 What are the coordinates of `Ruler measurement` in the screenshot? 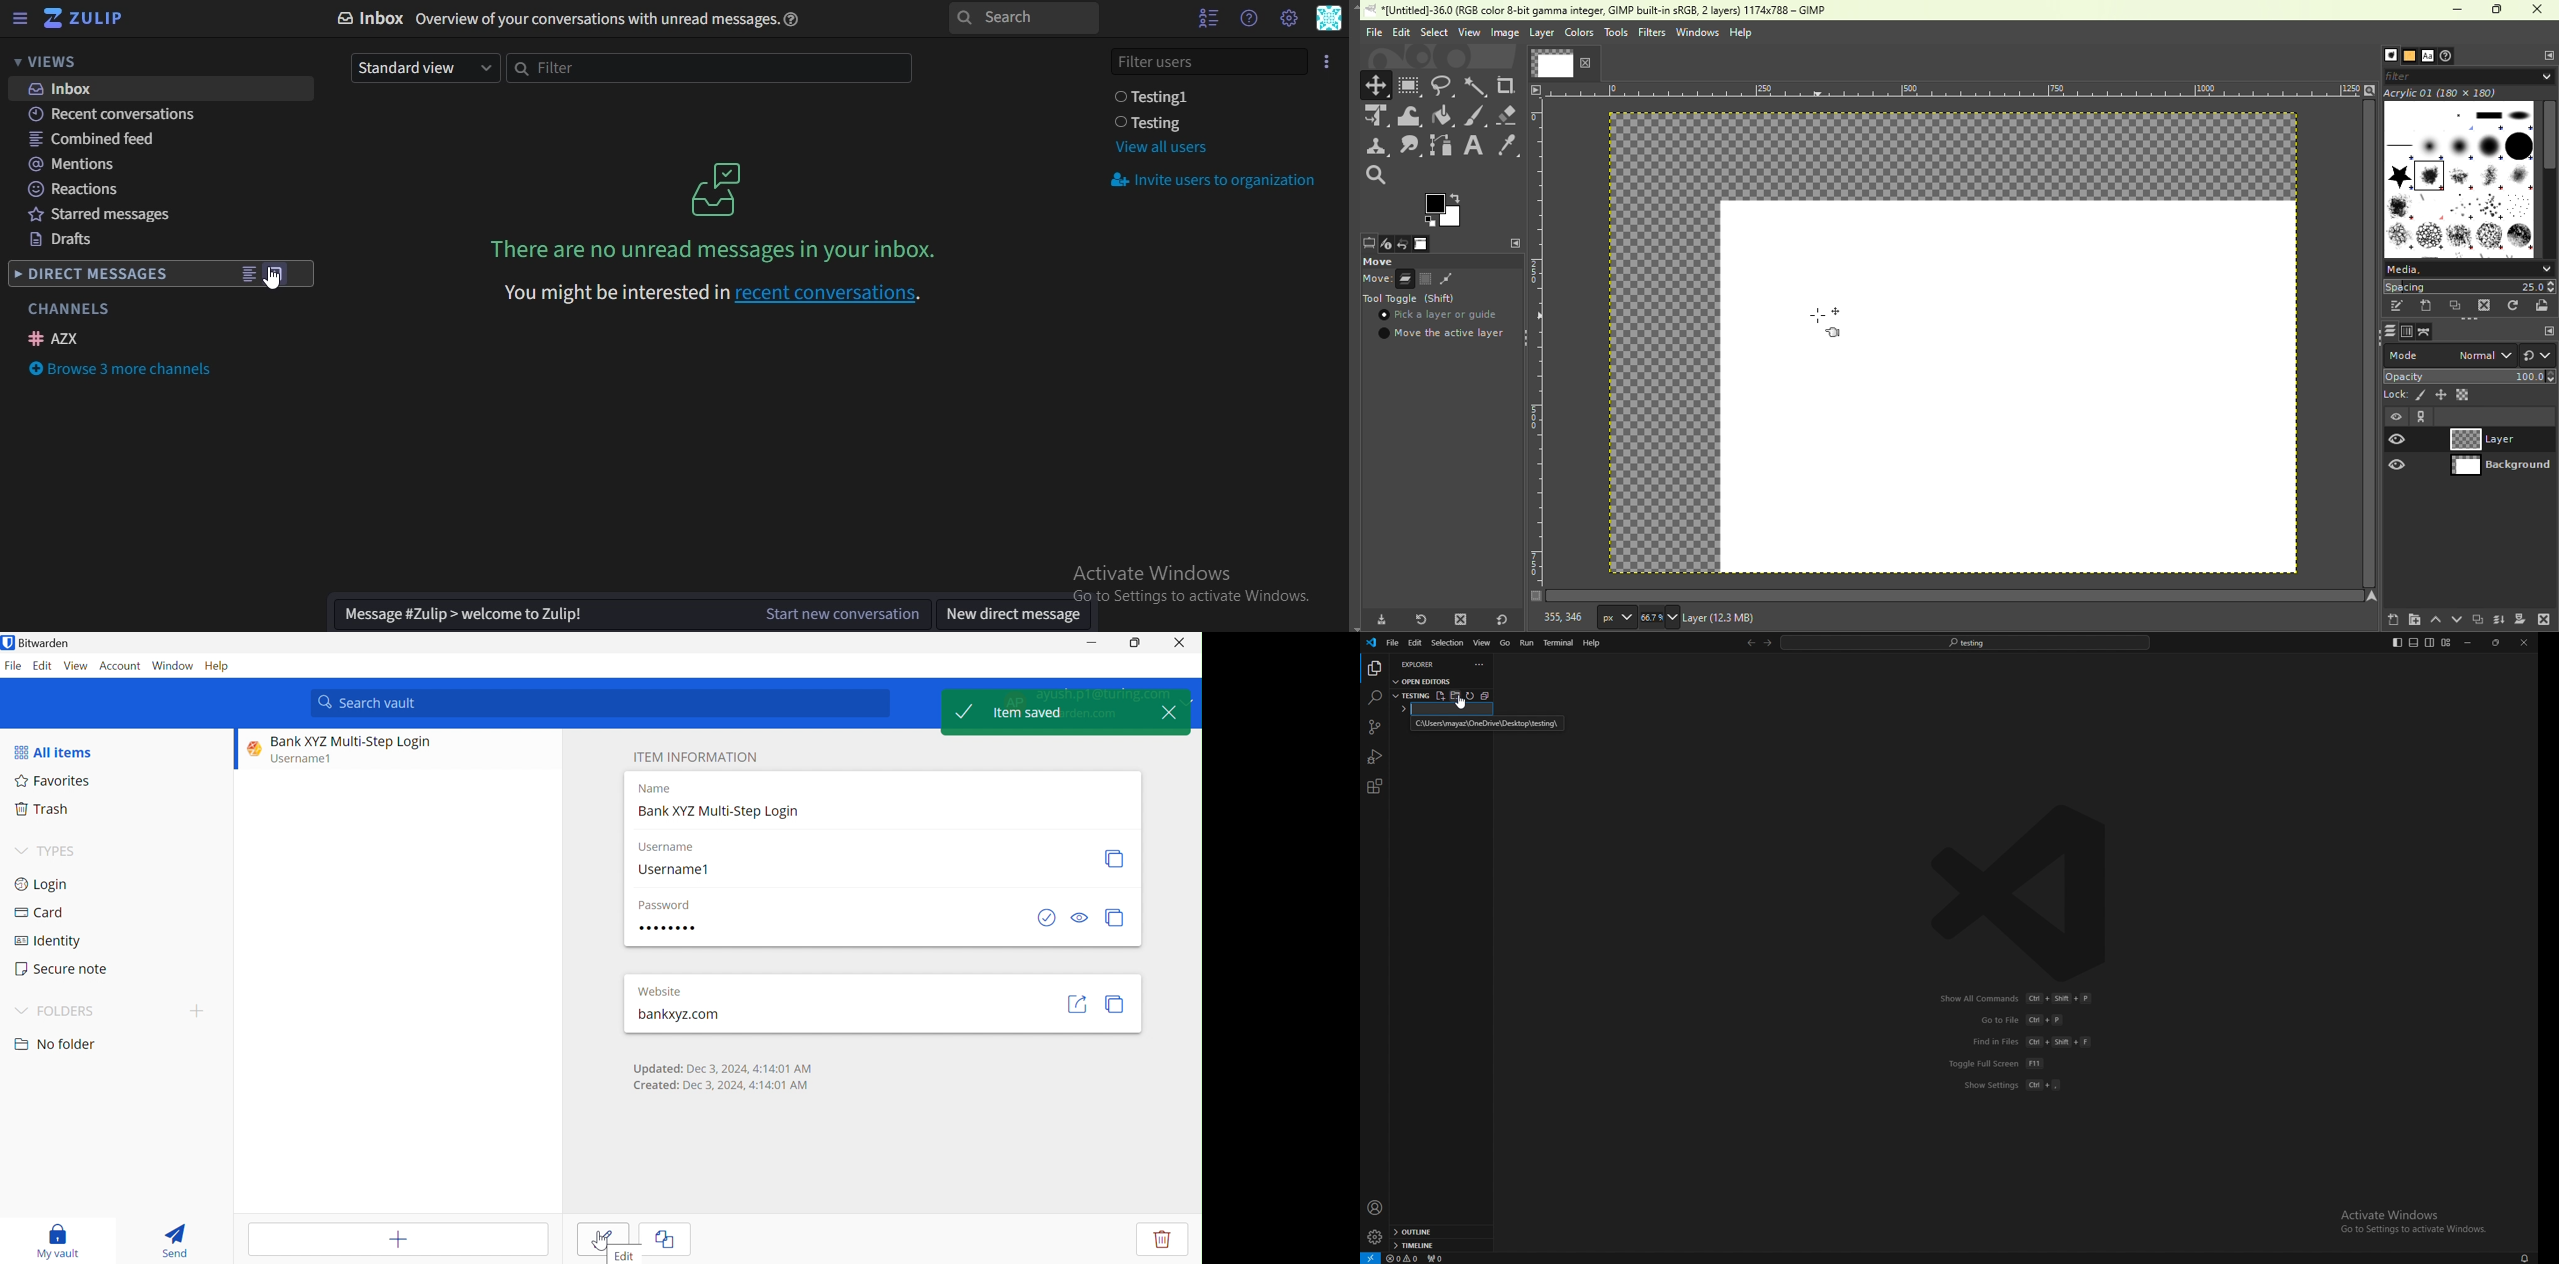 It's located at (1954, 89).